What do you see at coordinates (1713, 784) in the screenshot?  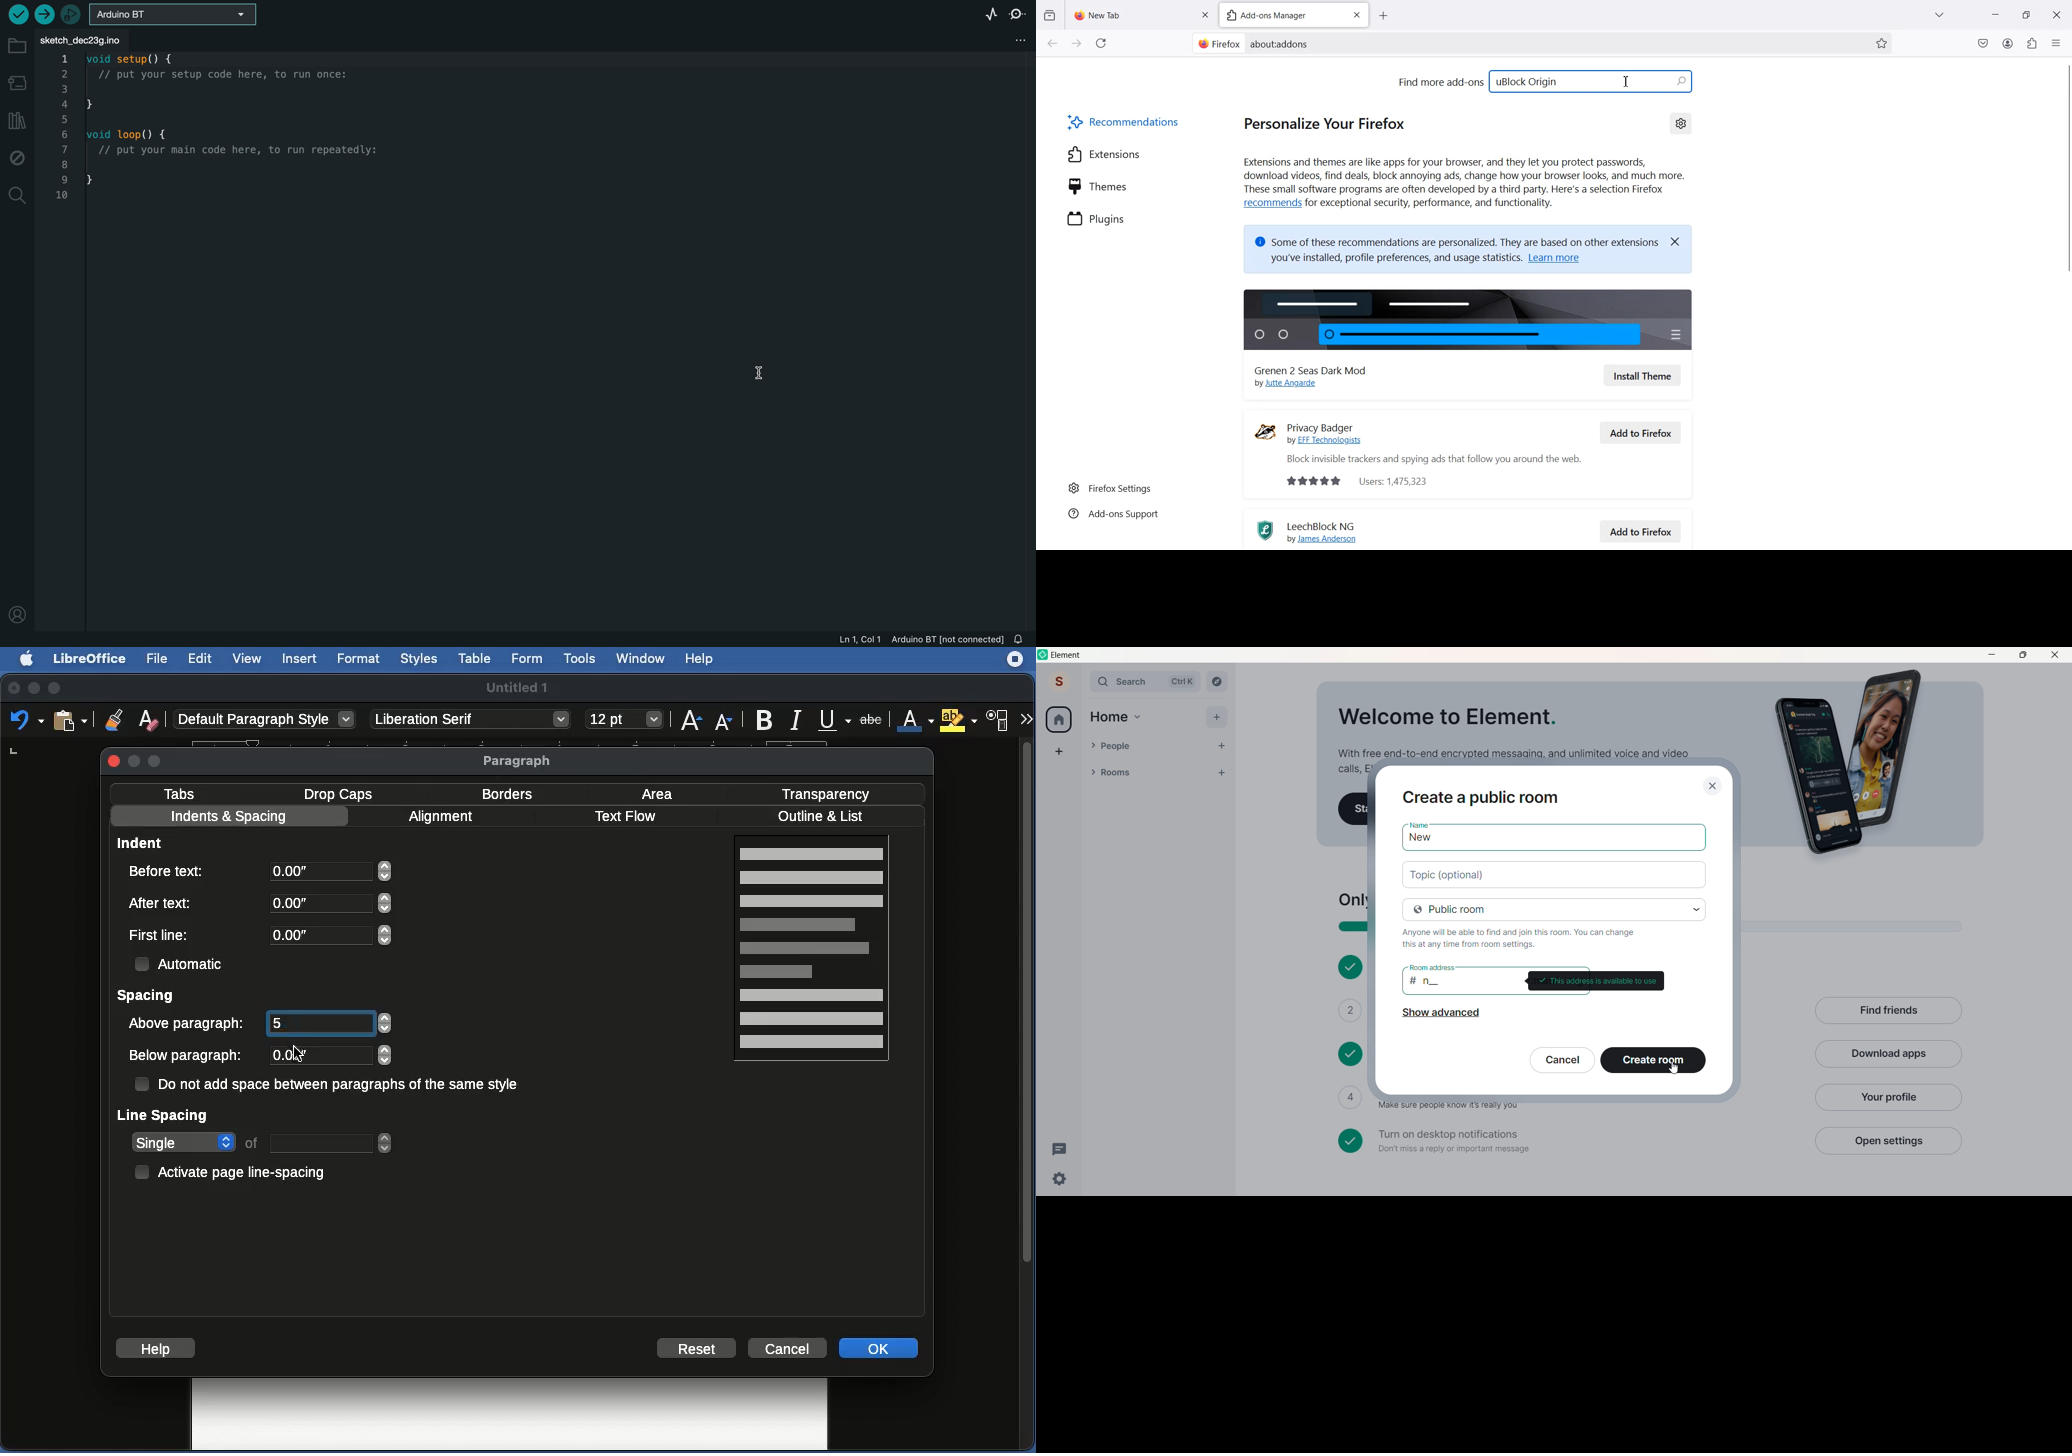 I see `close` at bounding box center [1713, 784].